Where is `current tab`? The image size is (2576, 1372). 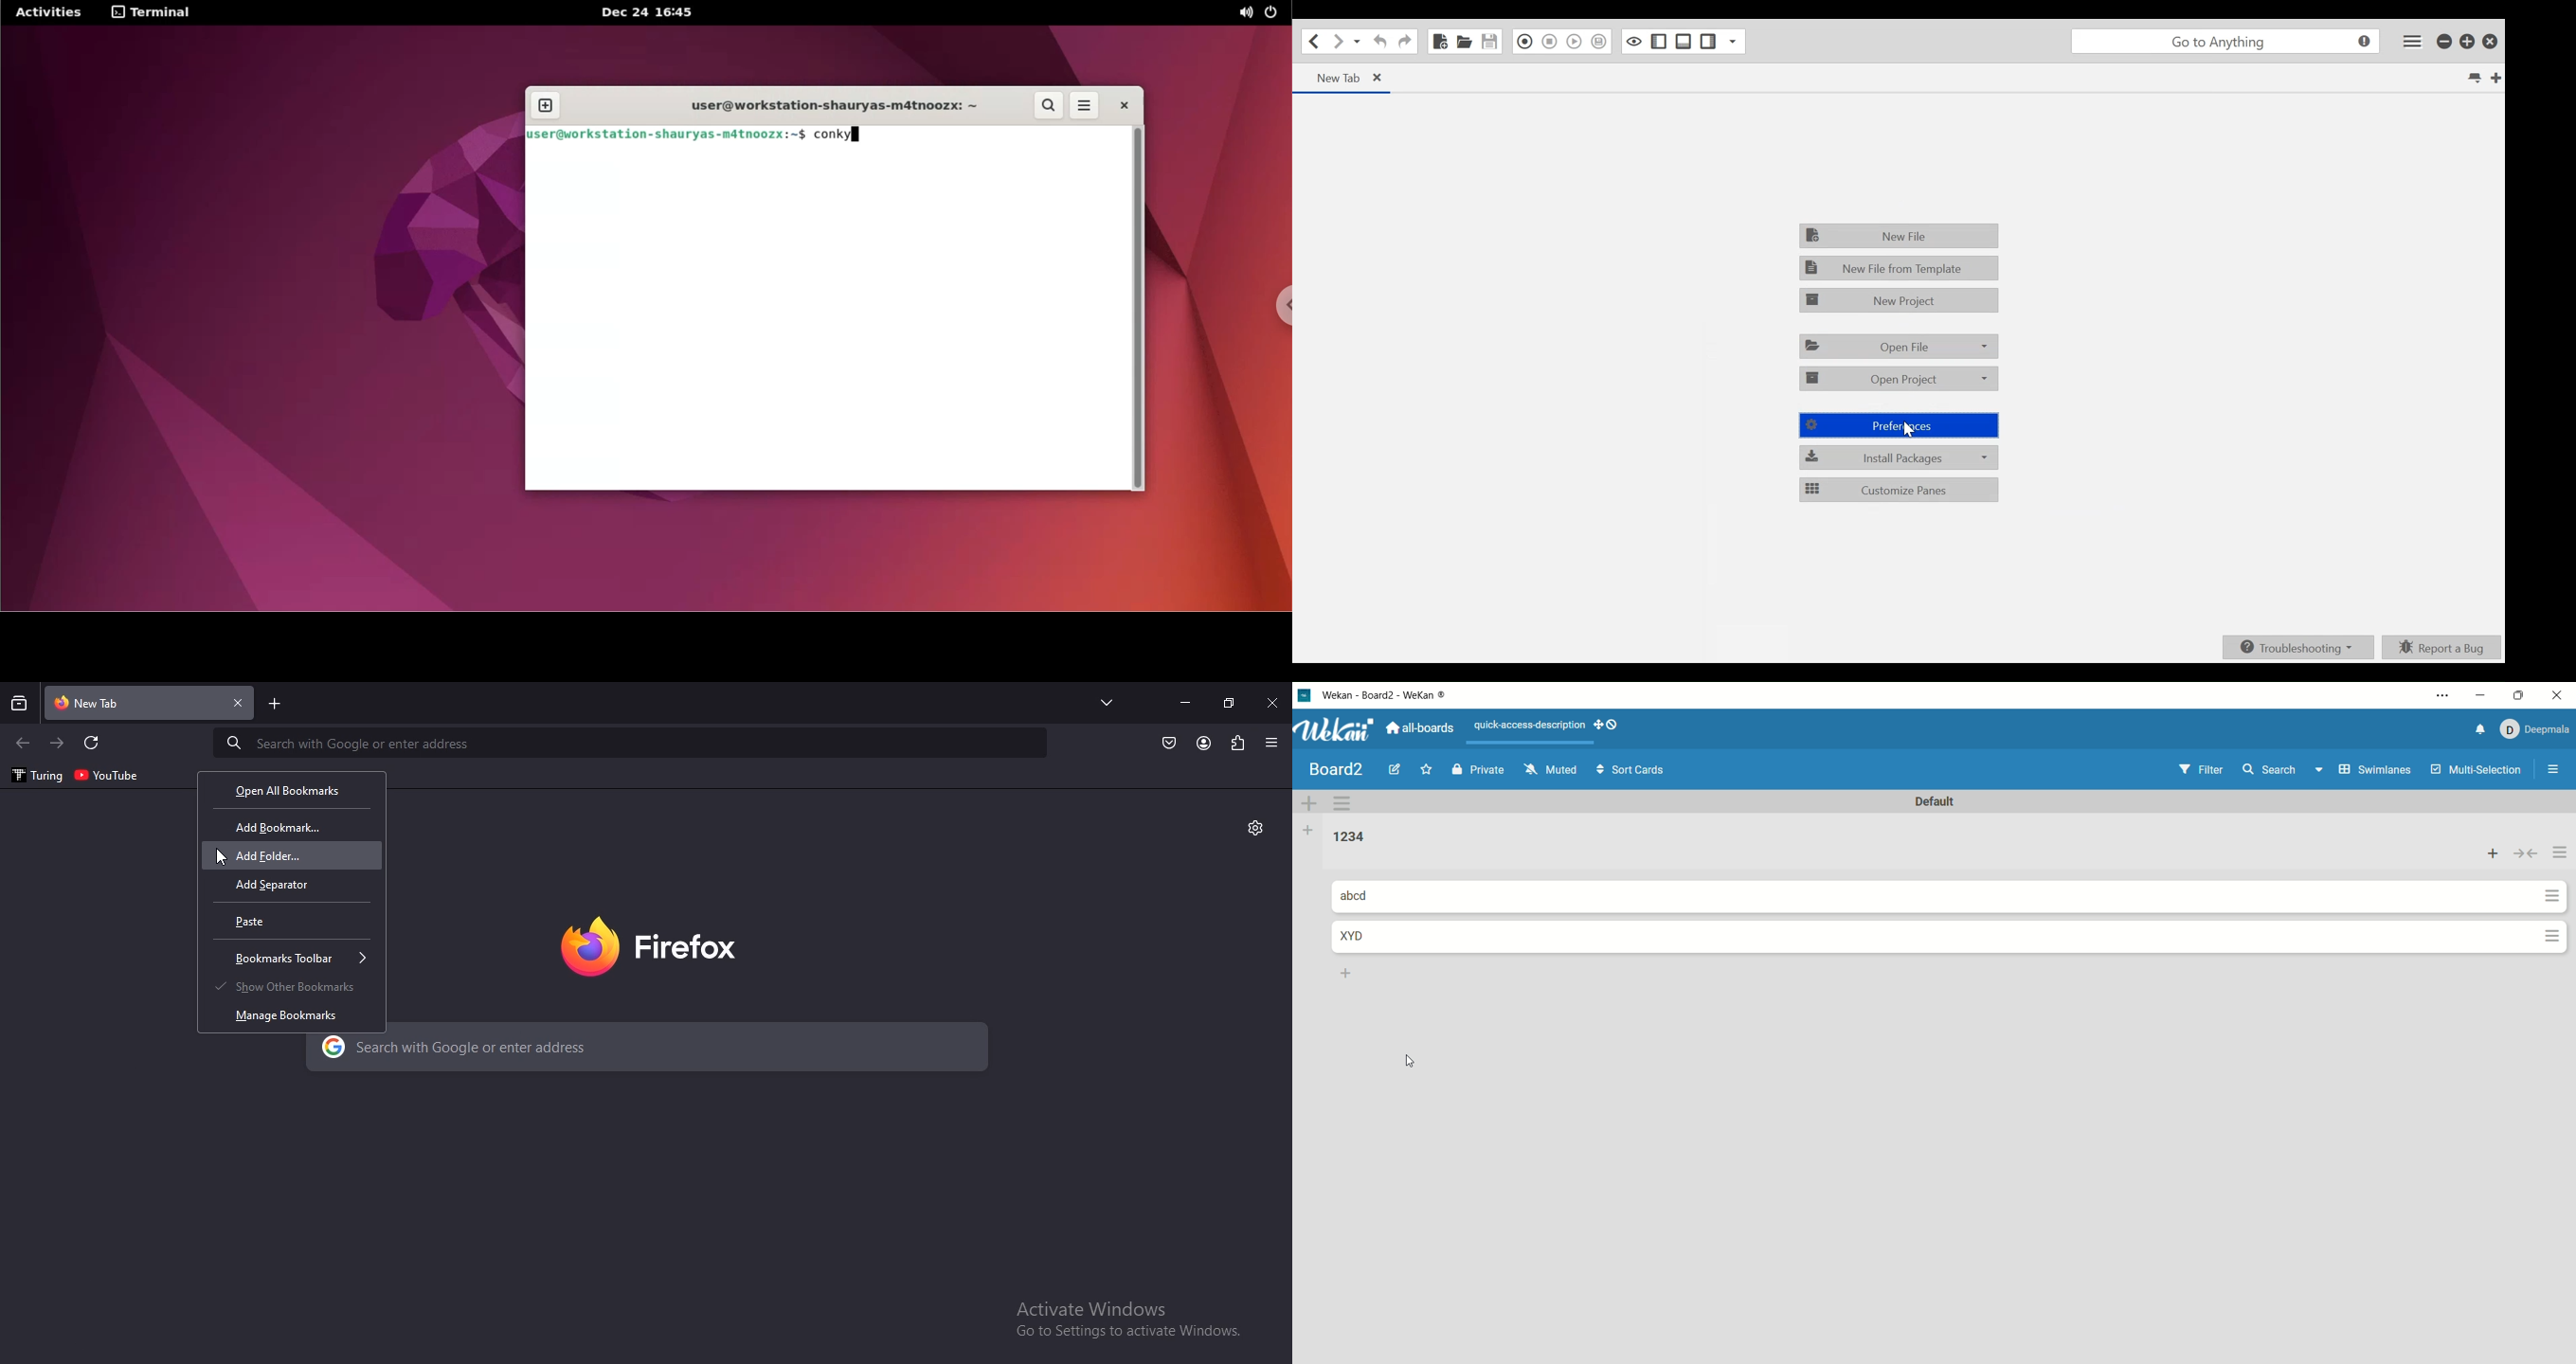
current tab is located at coordinates (151, 704).